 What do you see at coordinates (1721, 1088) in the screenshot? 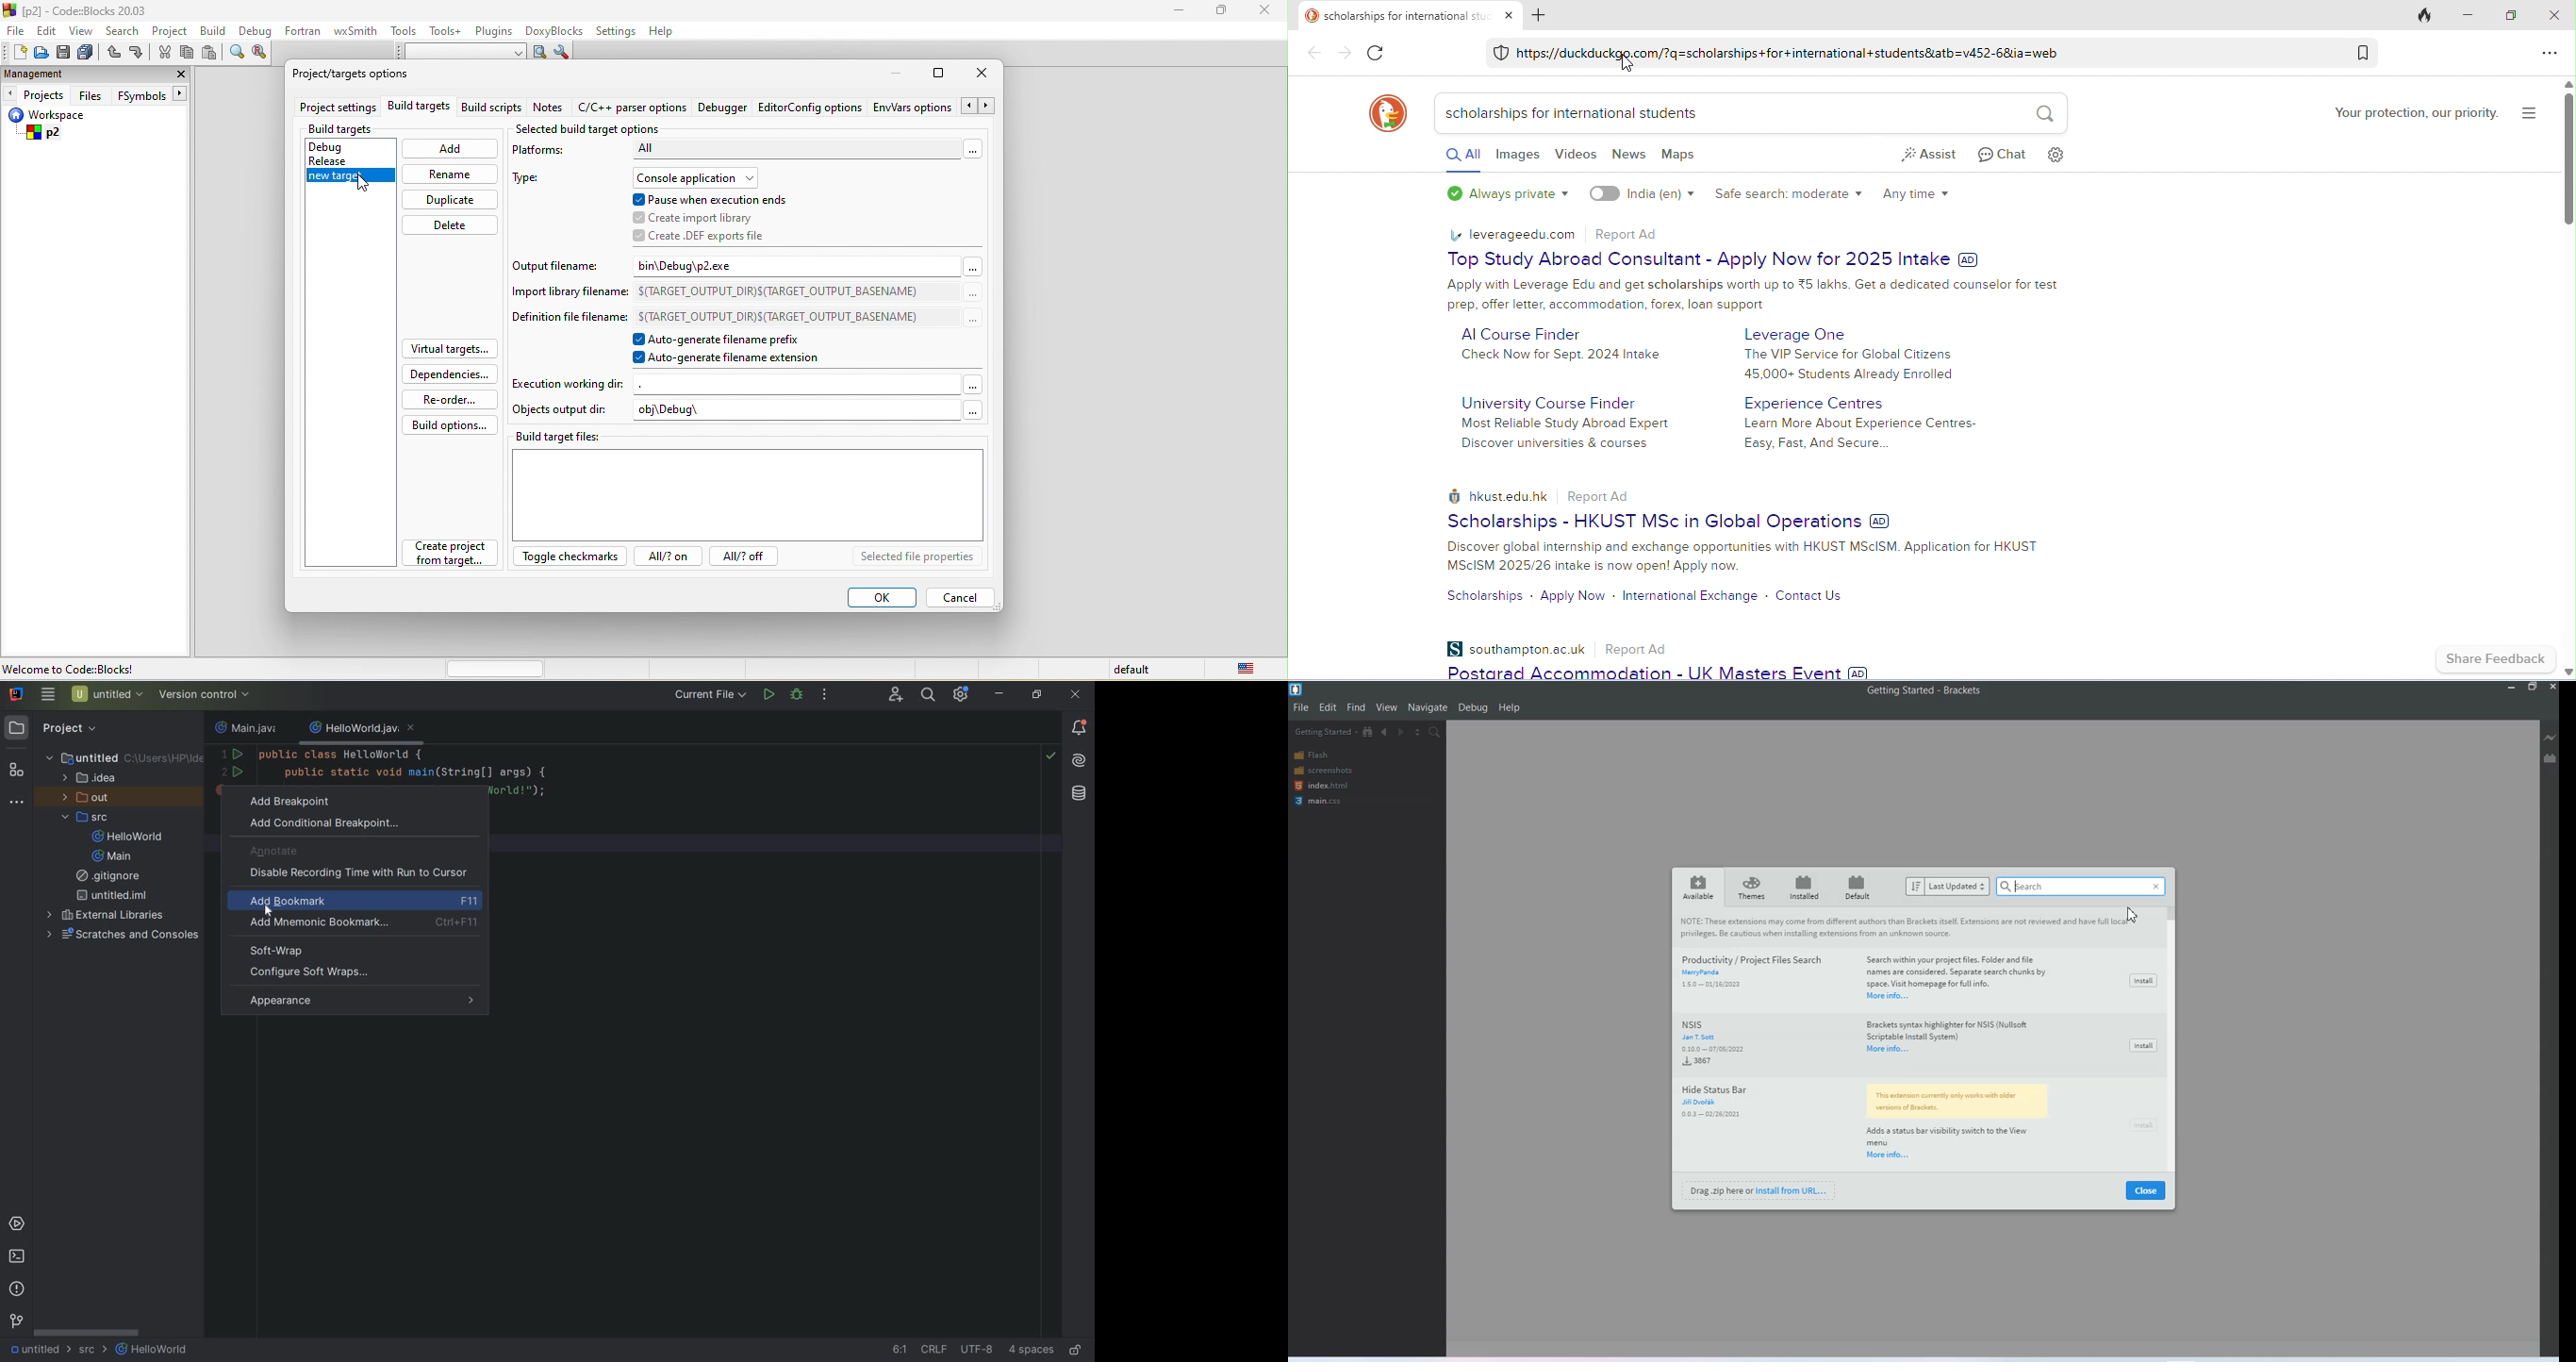
I see `Hide Status Bar` at bounding box center [1721, 1088].